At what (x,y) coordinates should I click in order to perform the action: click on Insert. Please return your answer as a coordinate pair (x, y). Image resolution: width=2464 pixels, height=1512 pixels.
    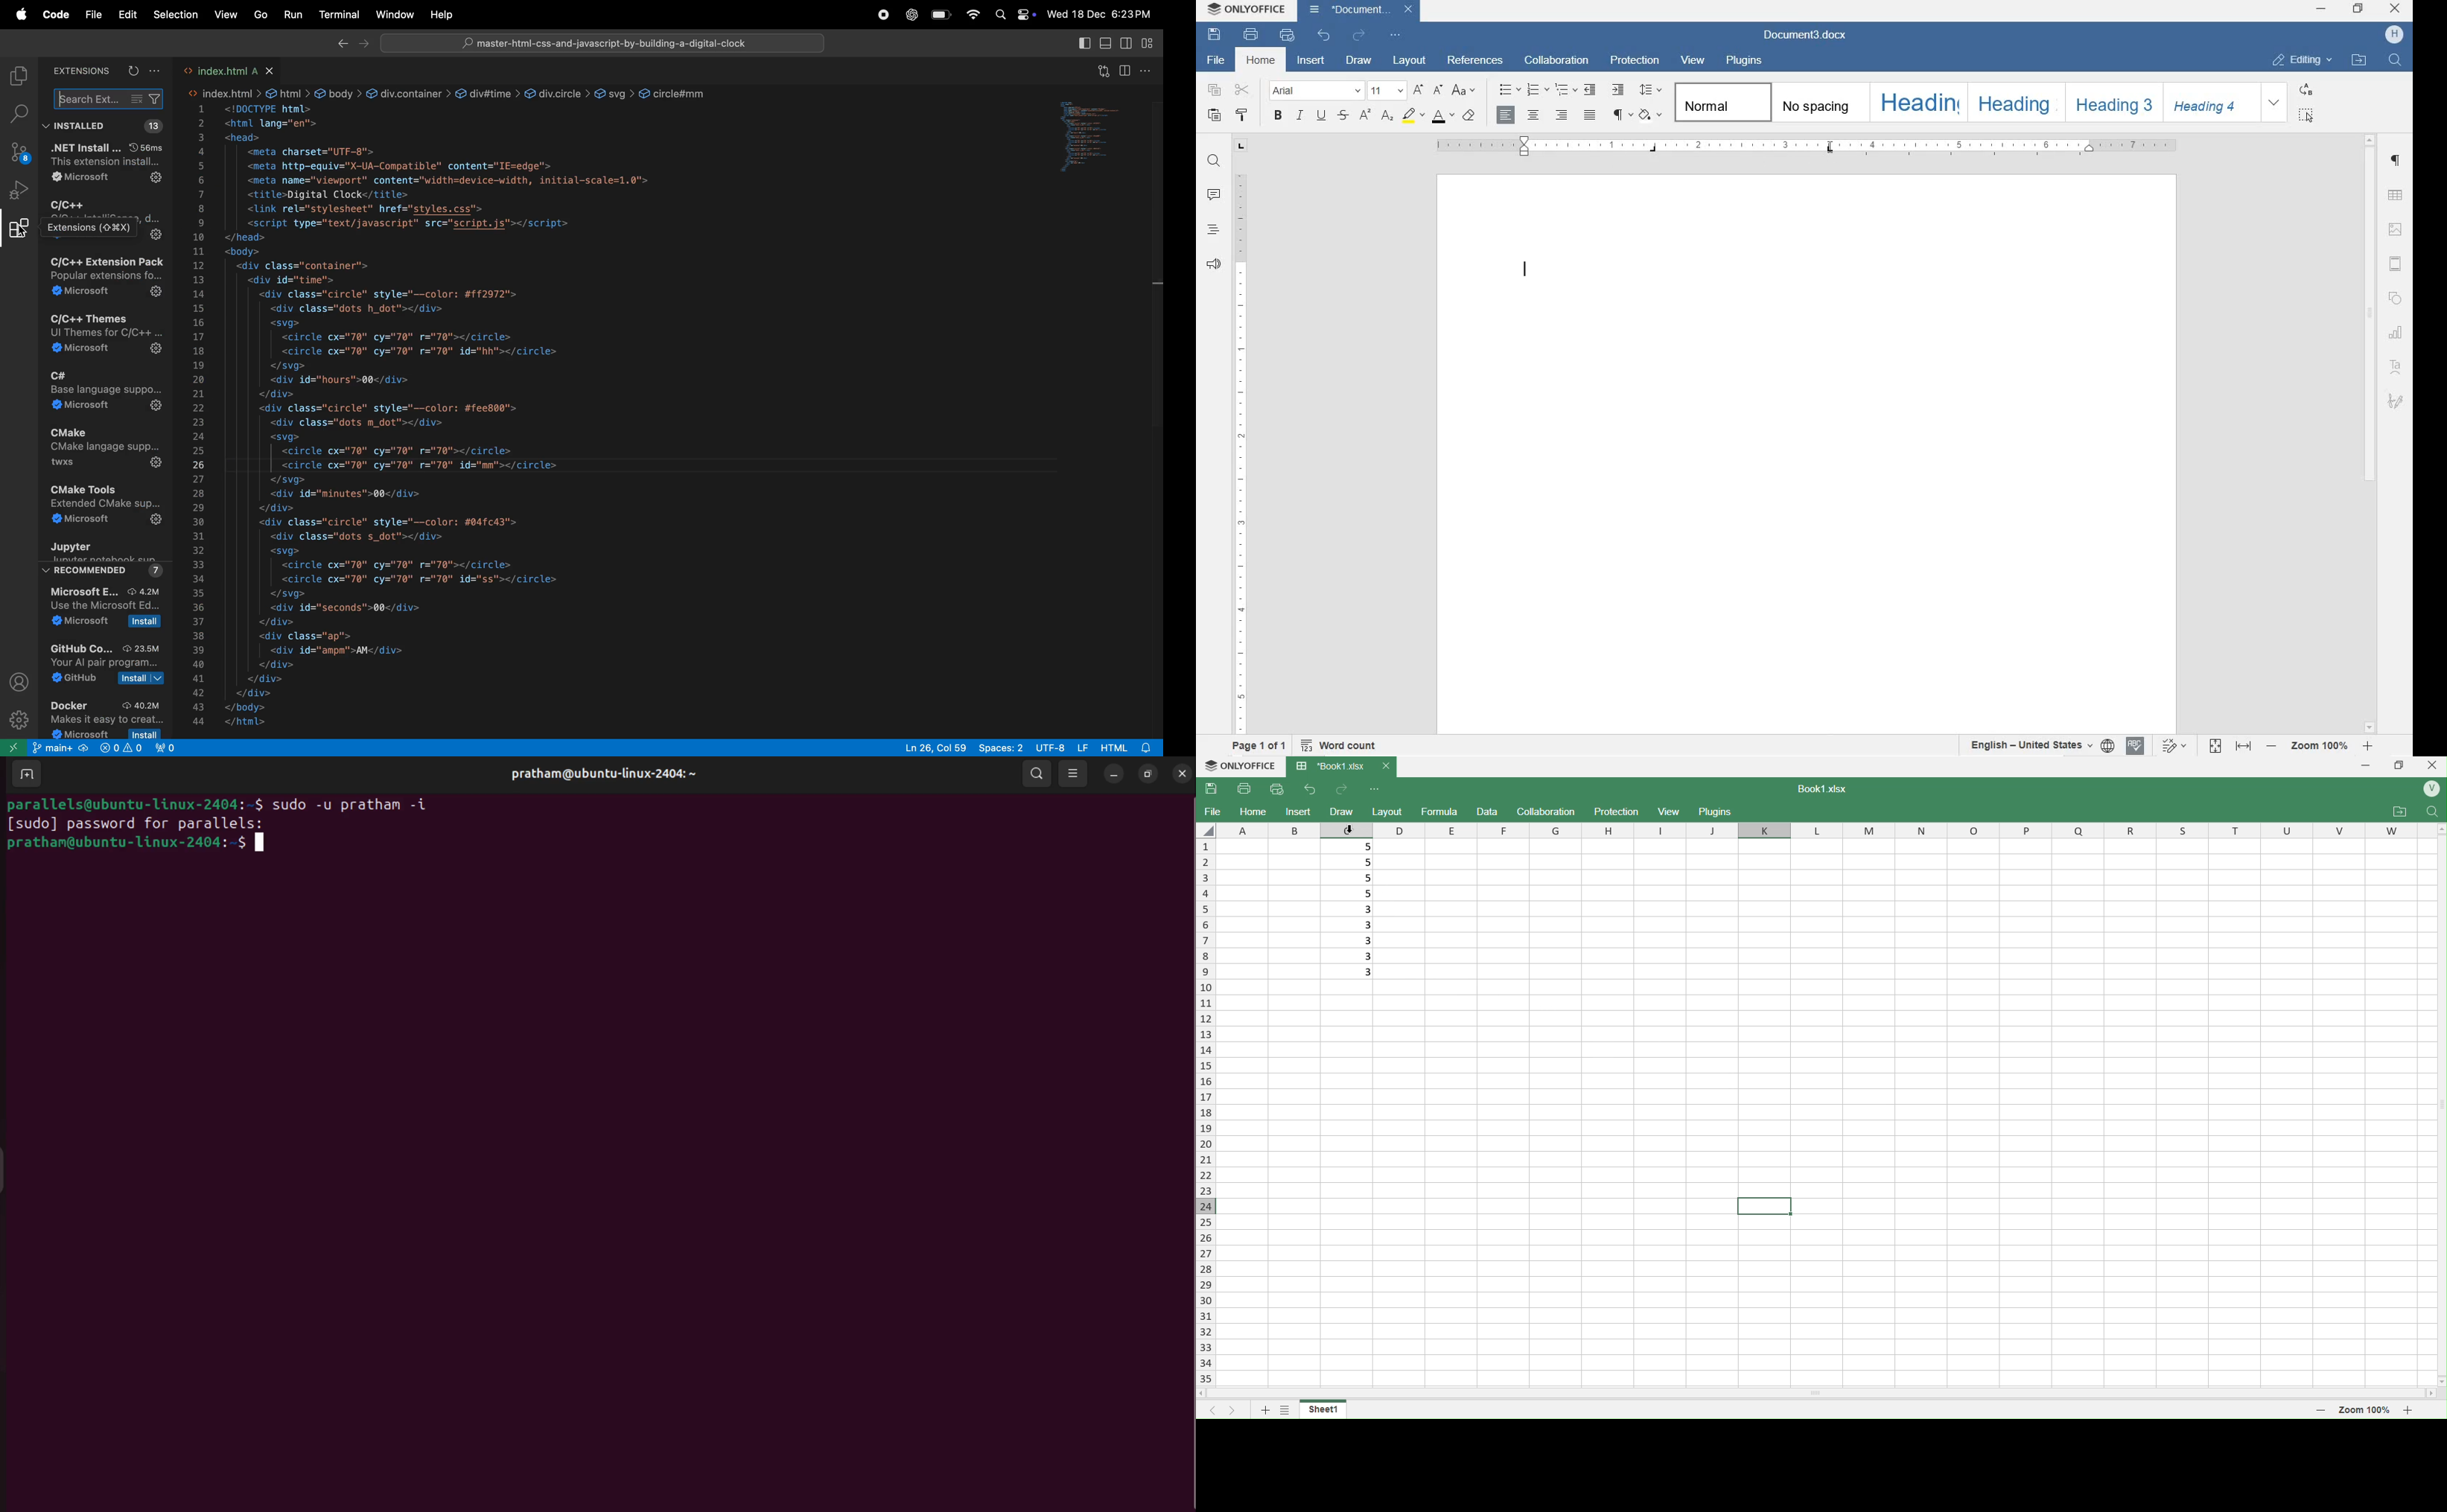
    Looking at the image, I should click on (1299, 811).